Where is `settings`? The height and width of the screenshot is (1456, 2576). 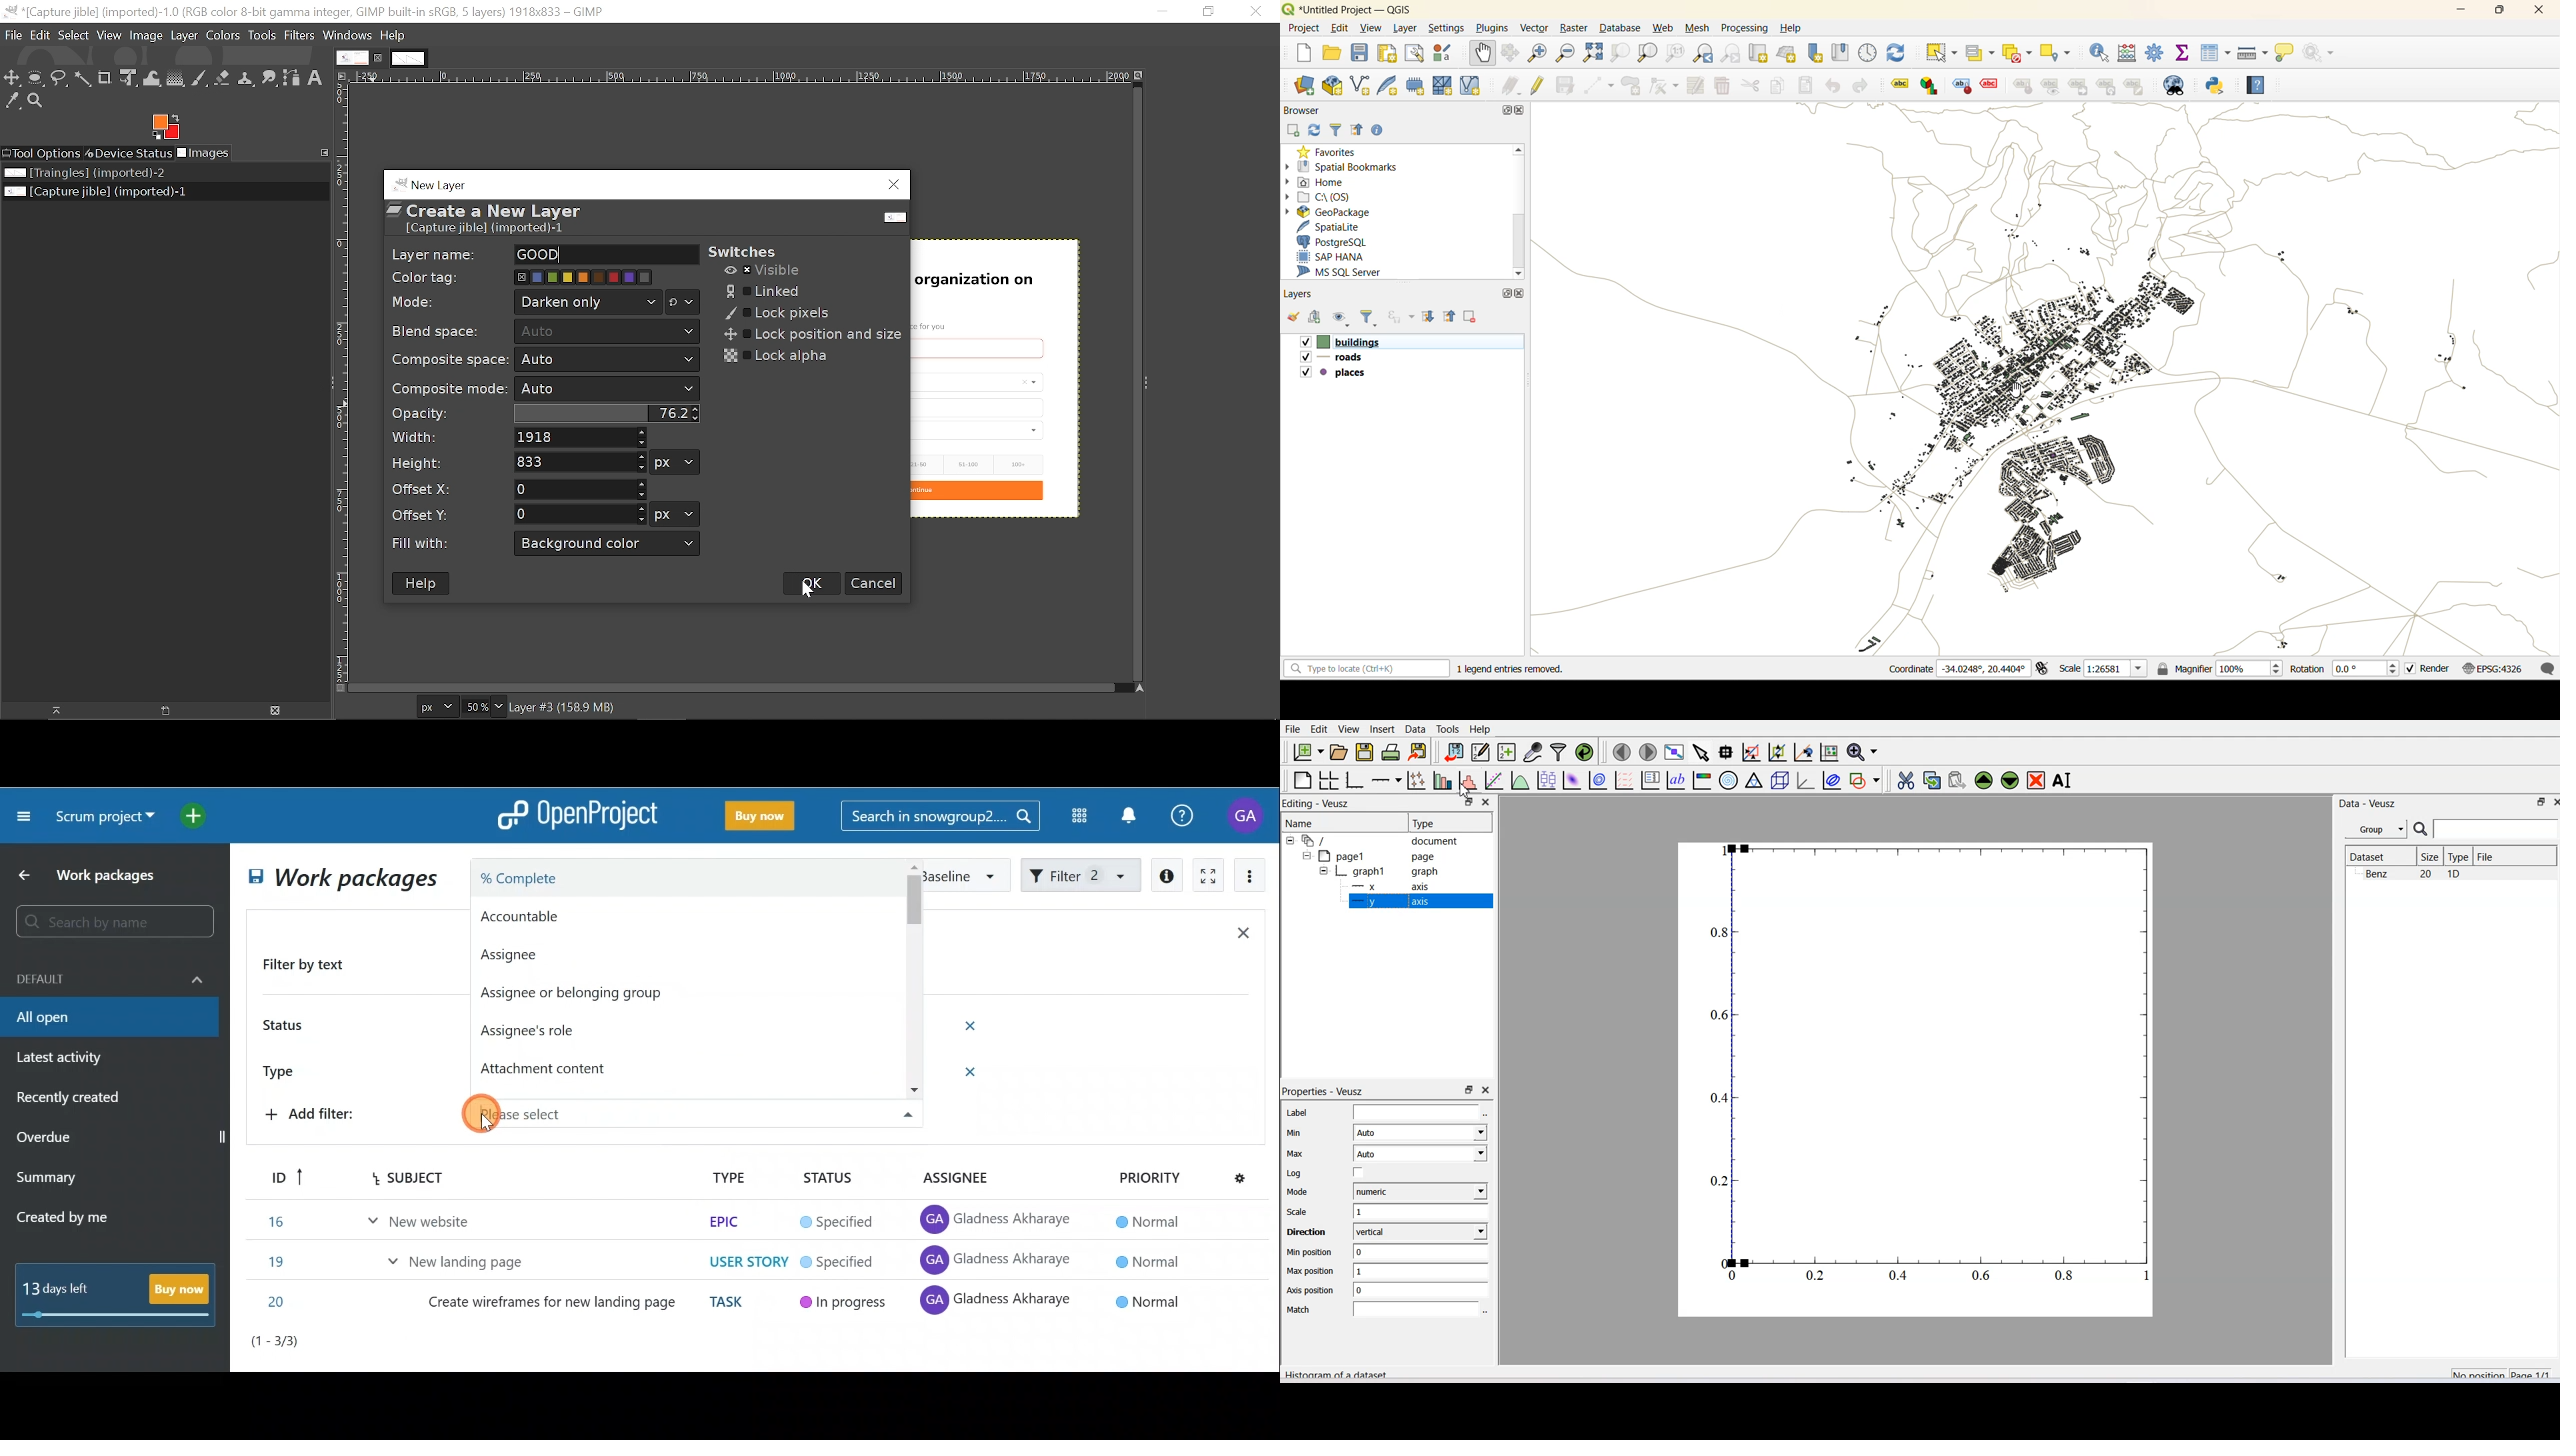 settings is located at coordinates (1446, 26).